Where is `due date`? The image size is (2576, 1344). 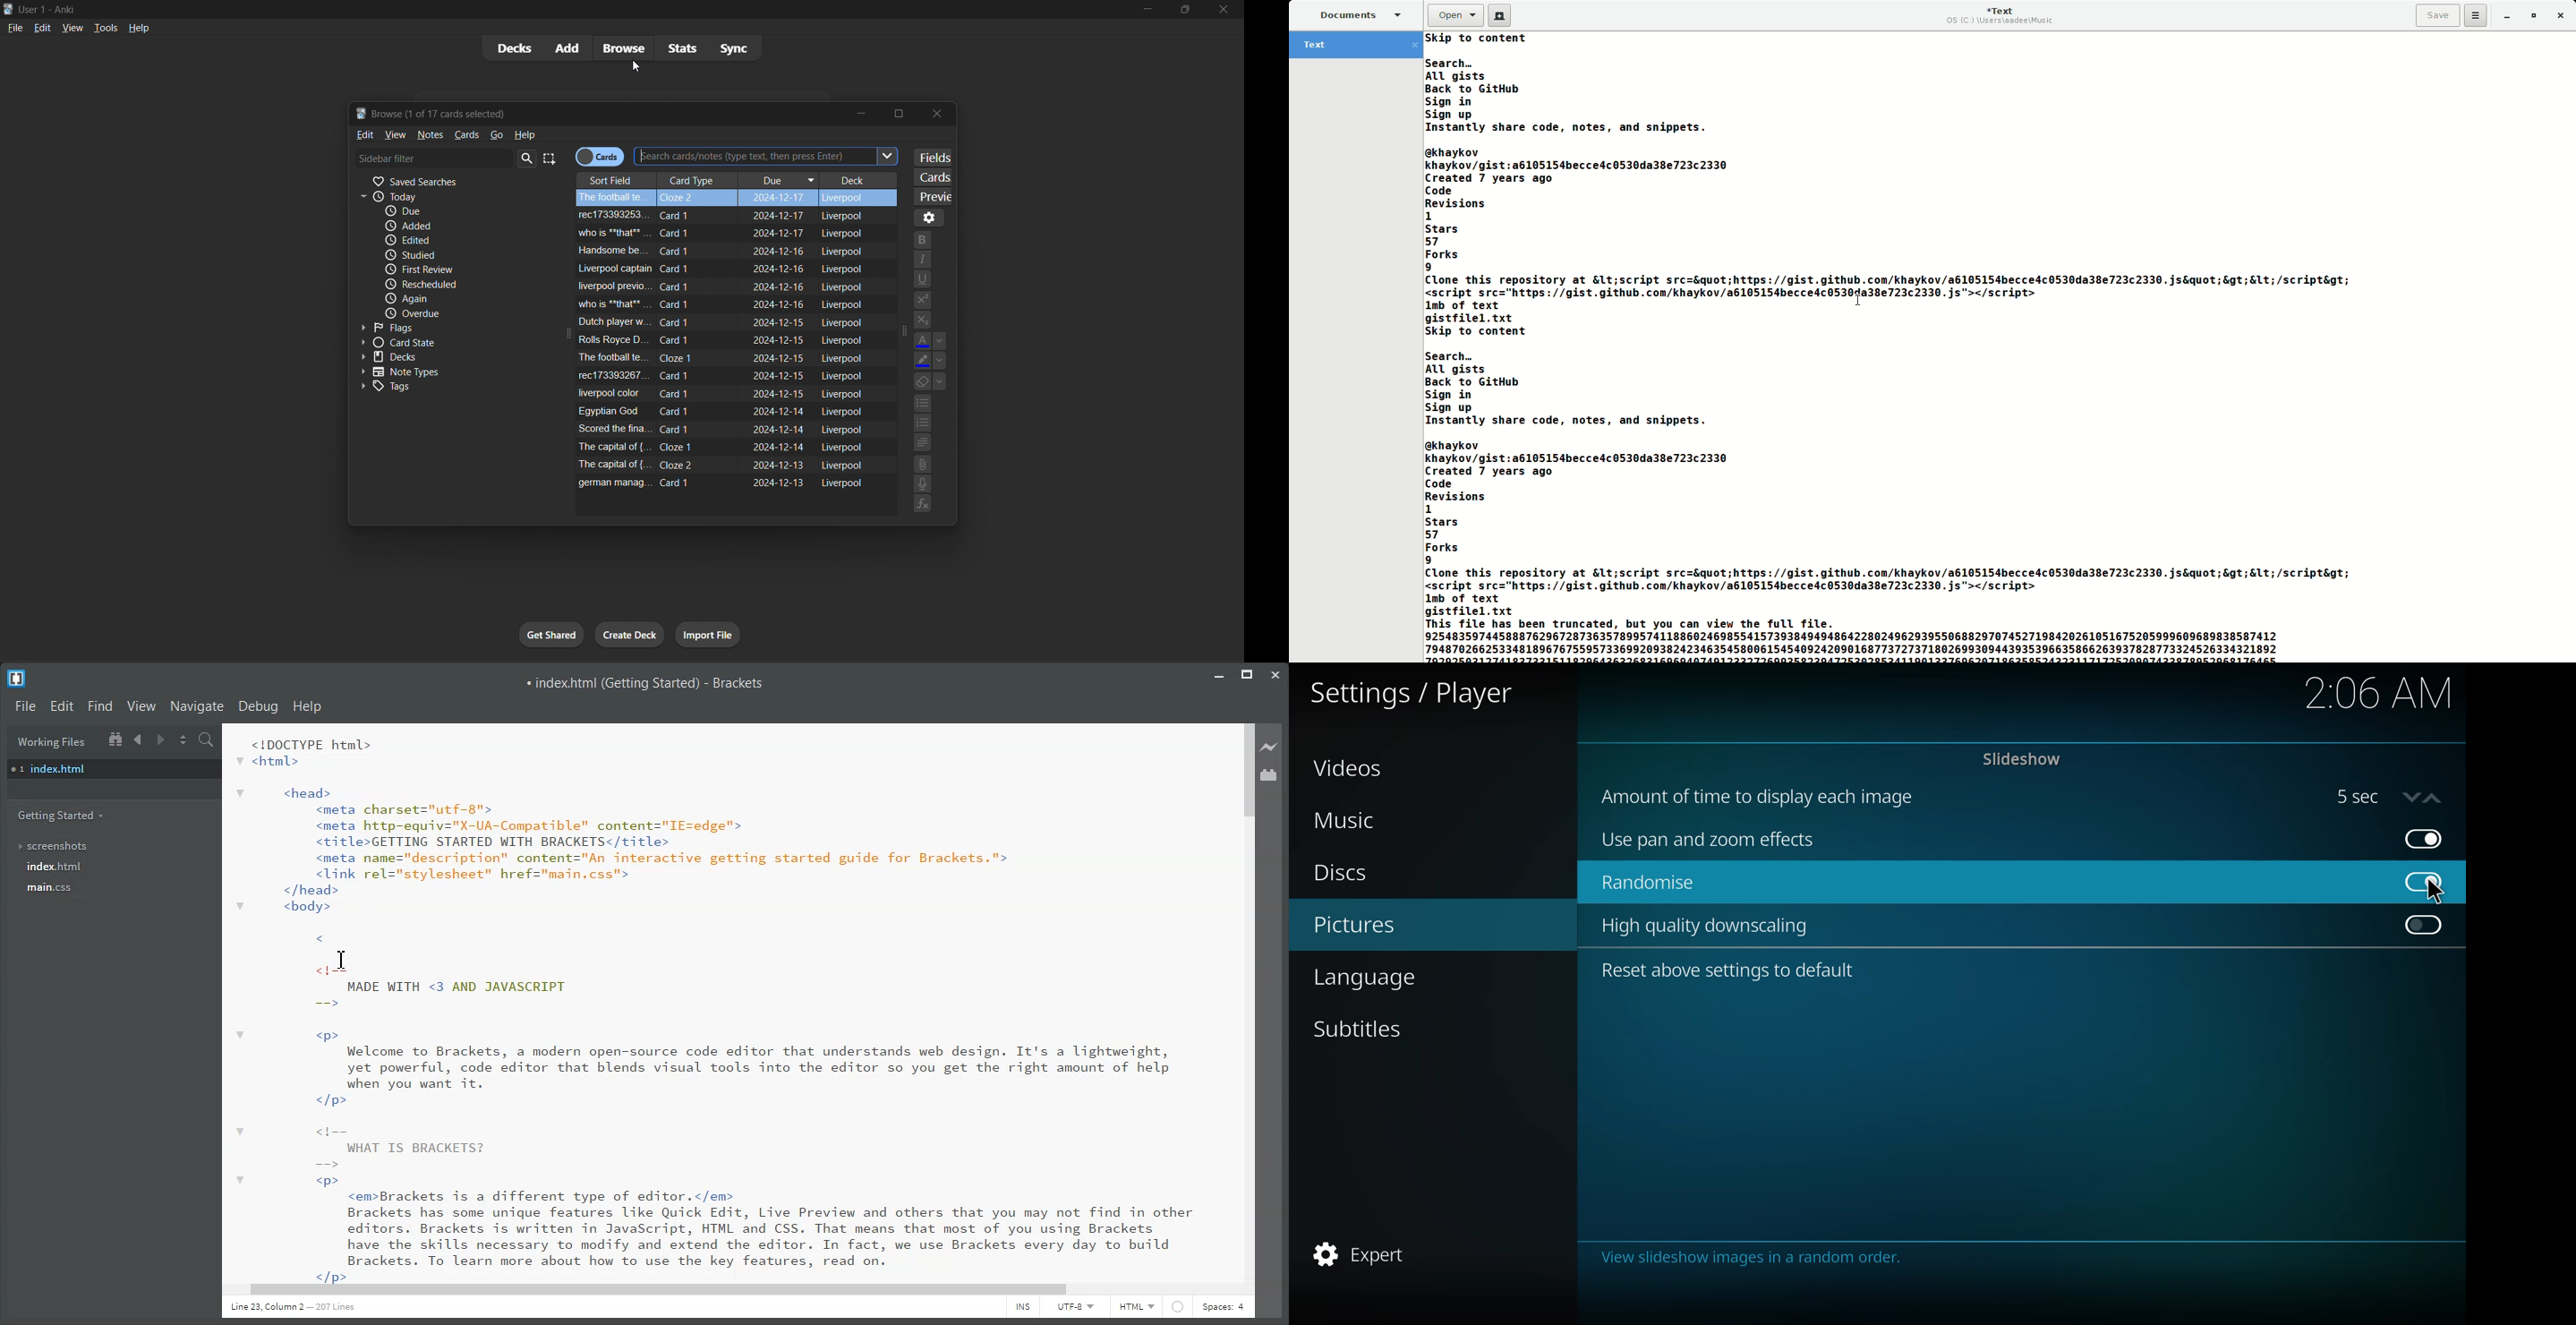
due date is located at coordinates (782, 287).